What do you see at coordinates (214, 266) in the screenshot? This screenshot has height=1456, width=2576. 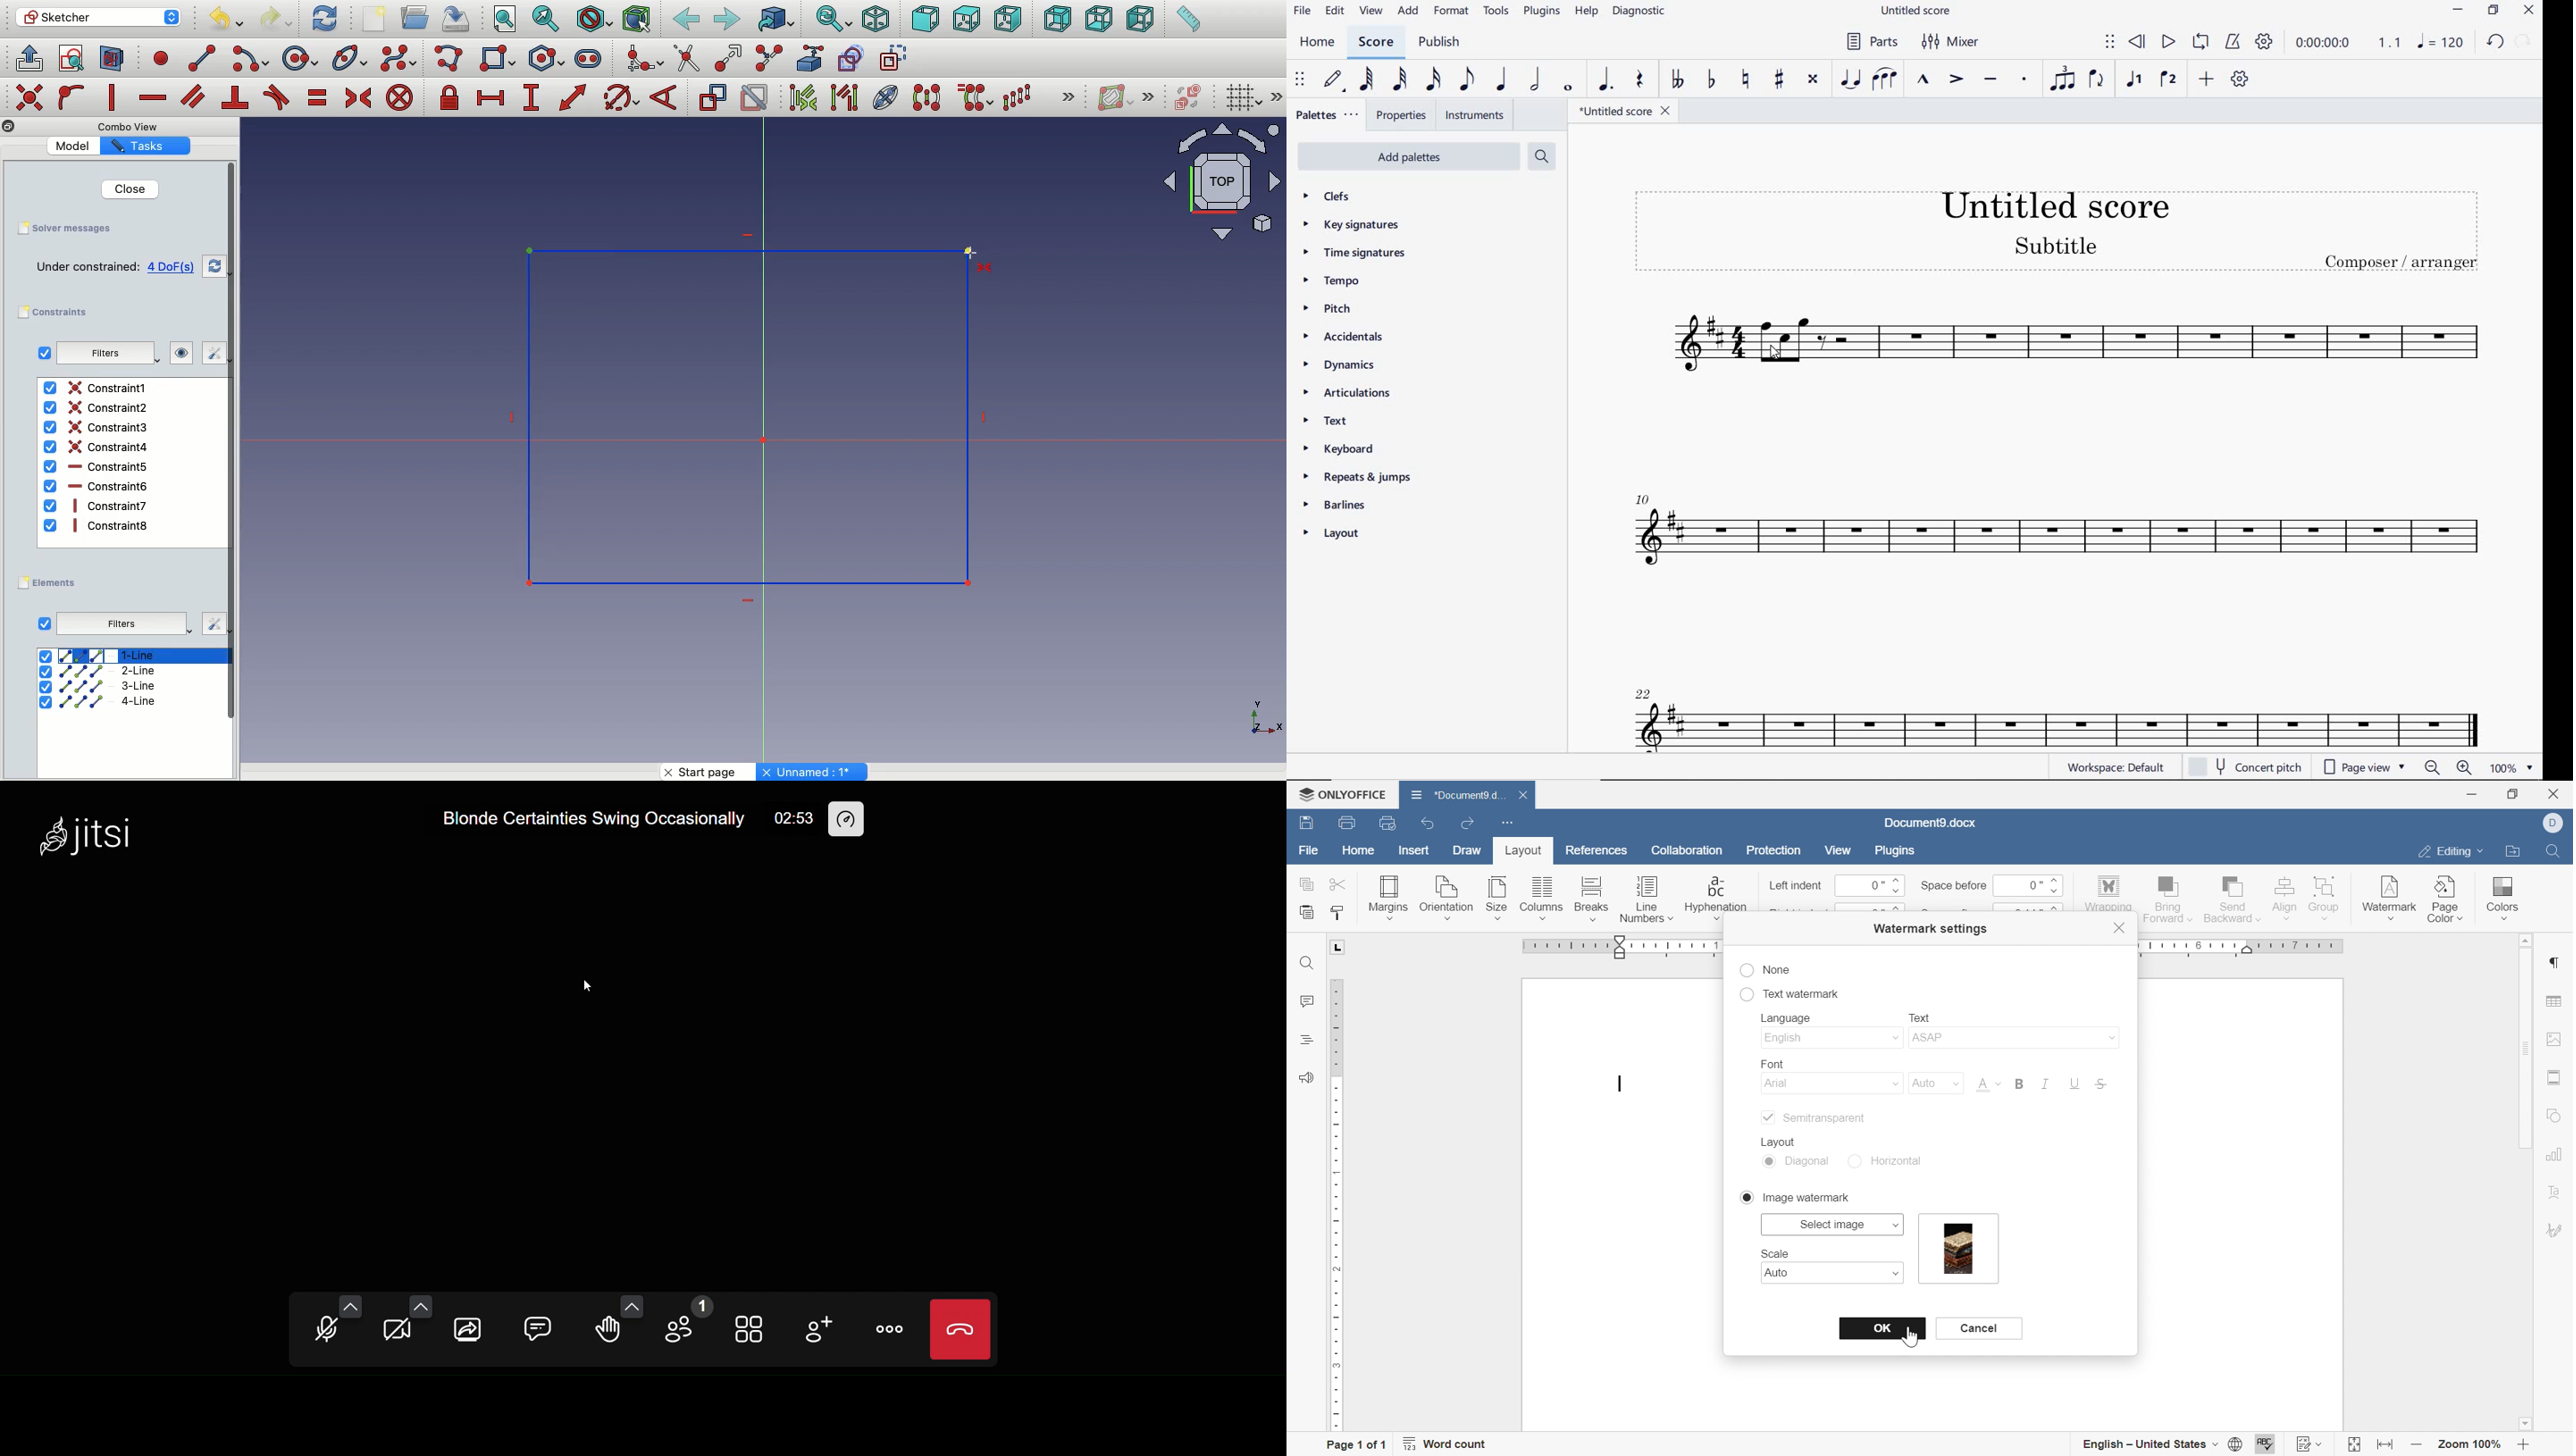 I see `refresh` at bounding box center [214, 266].